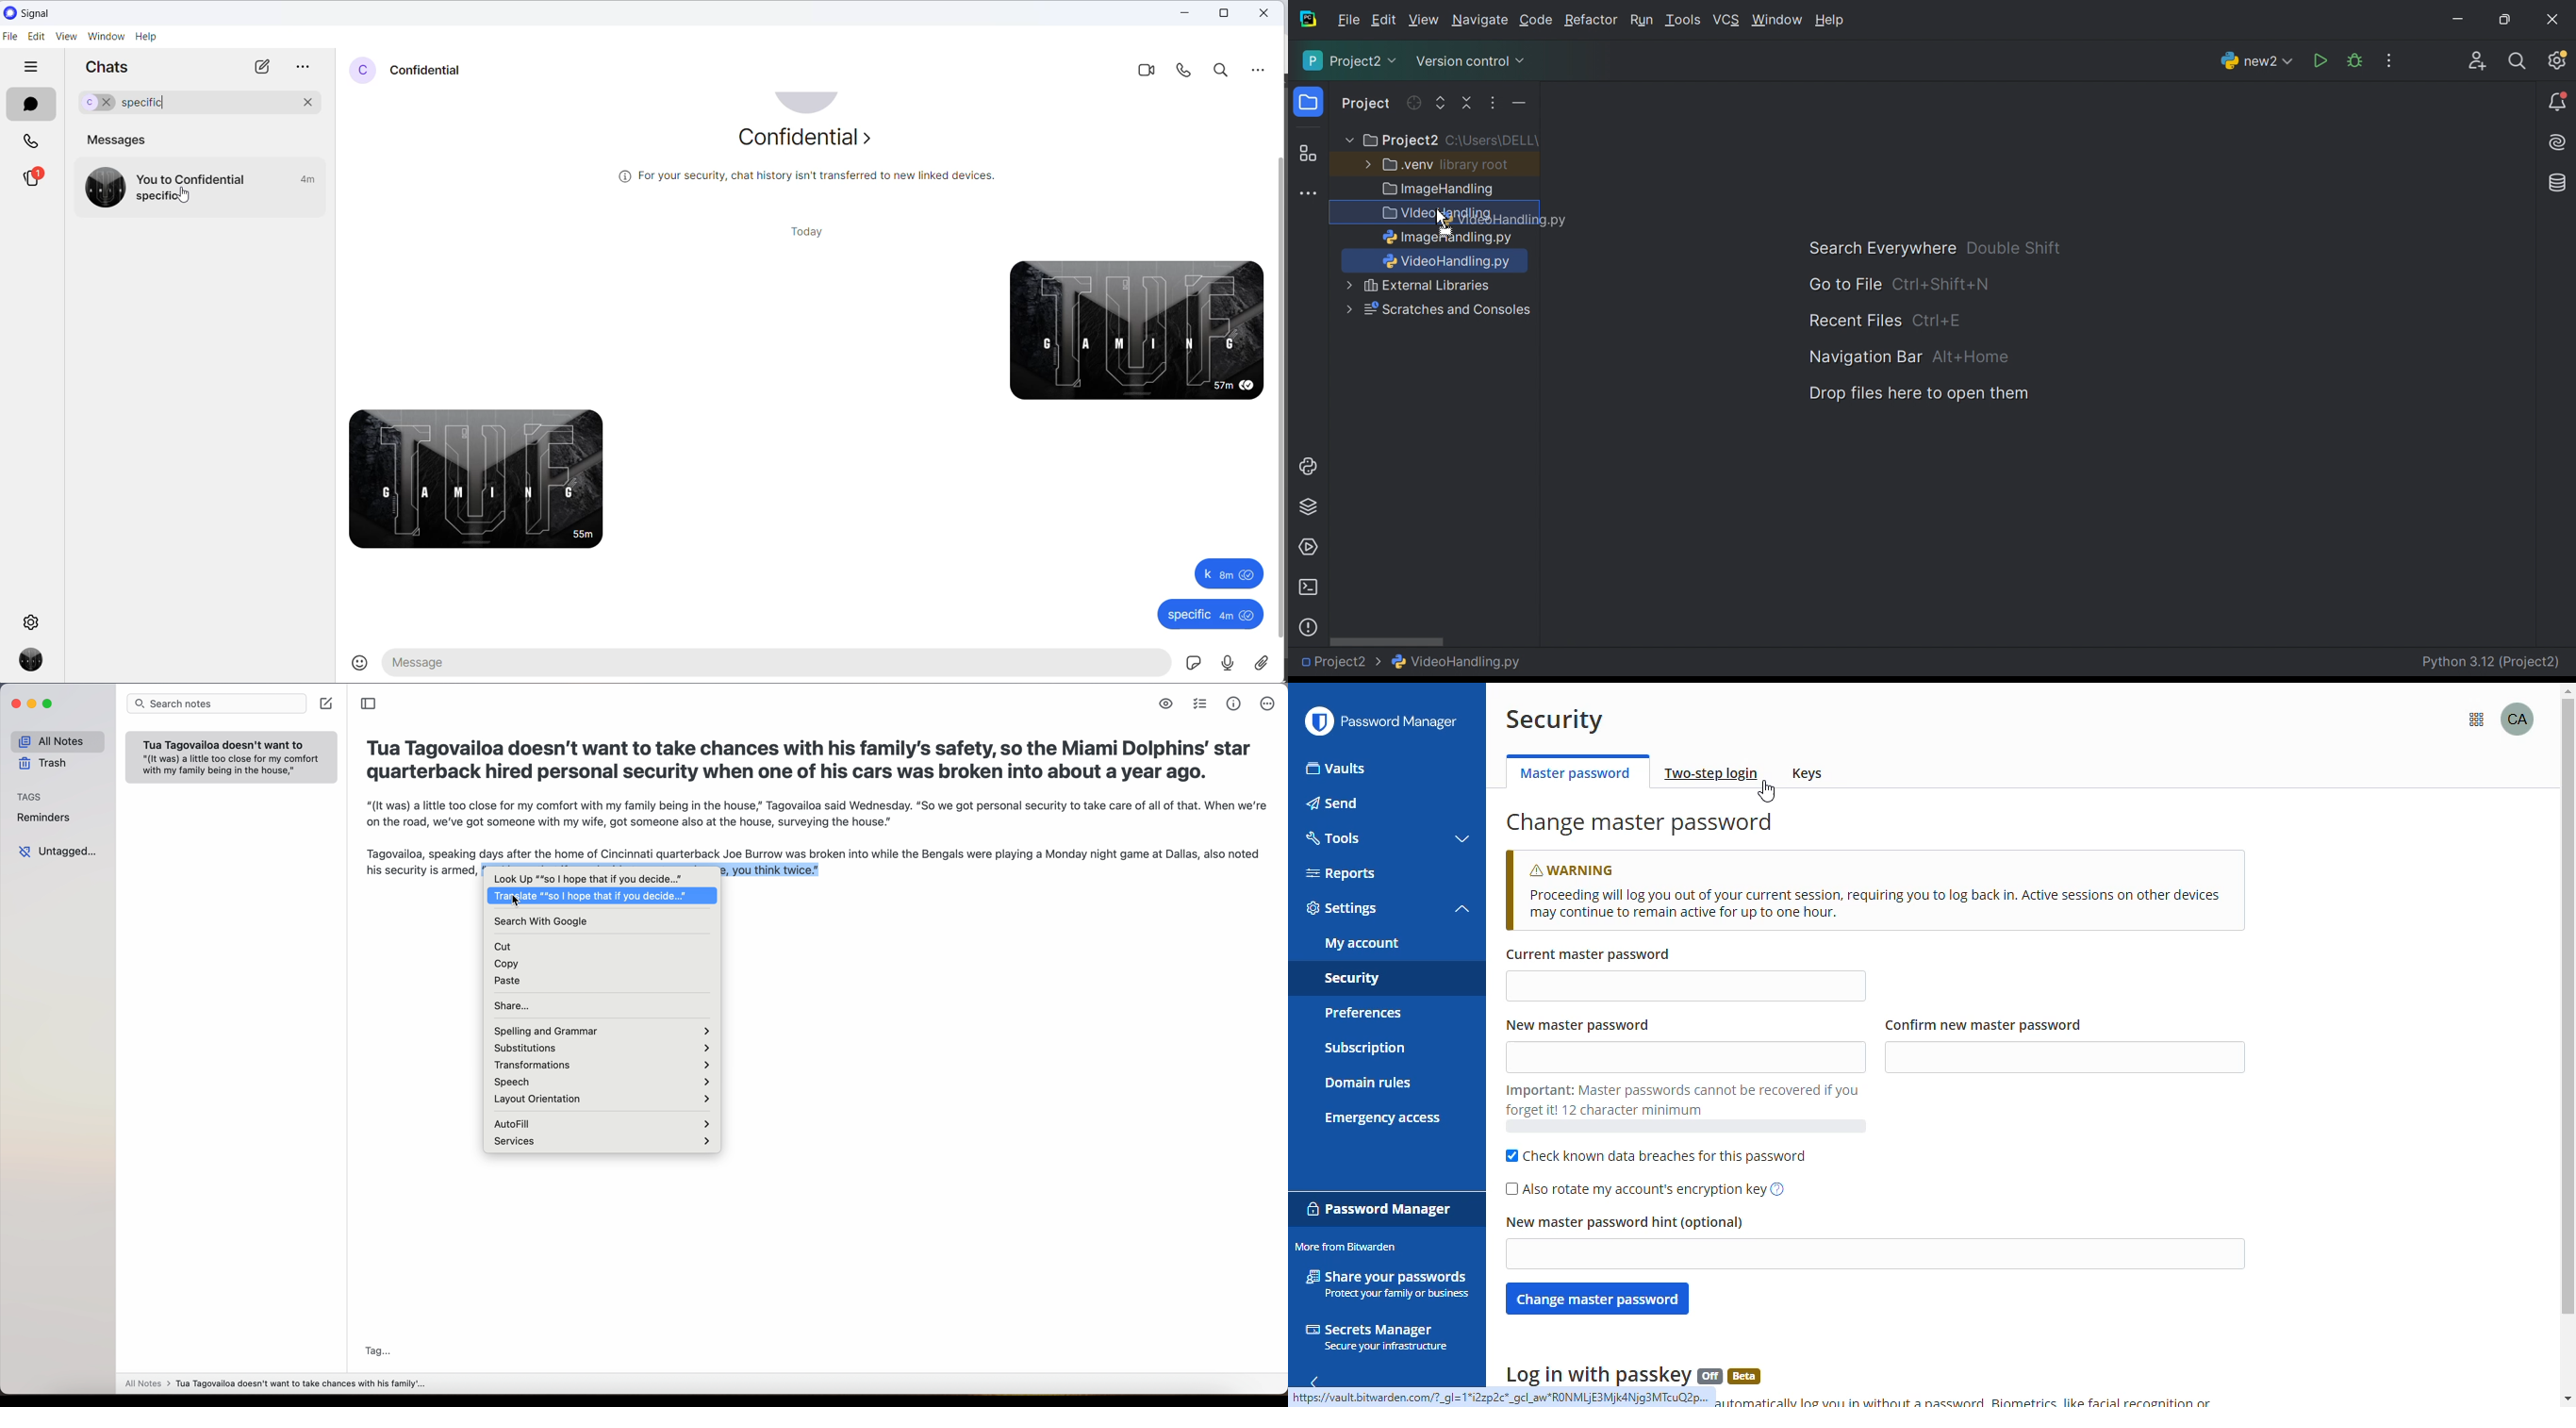  What do you see at coordinates (376, 1351) in the screenshot?
I see `tag` at bounding box center [376, 1351].